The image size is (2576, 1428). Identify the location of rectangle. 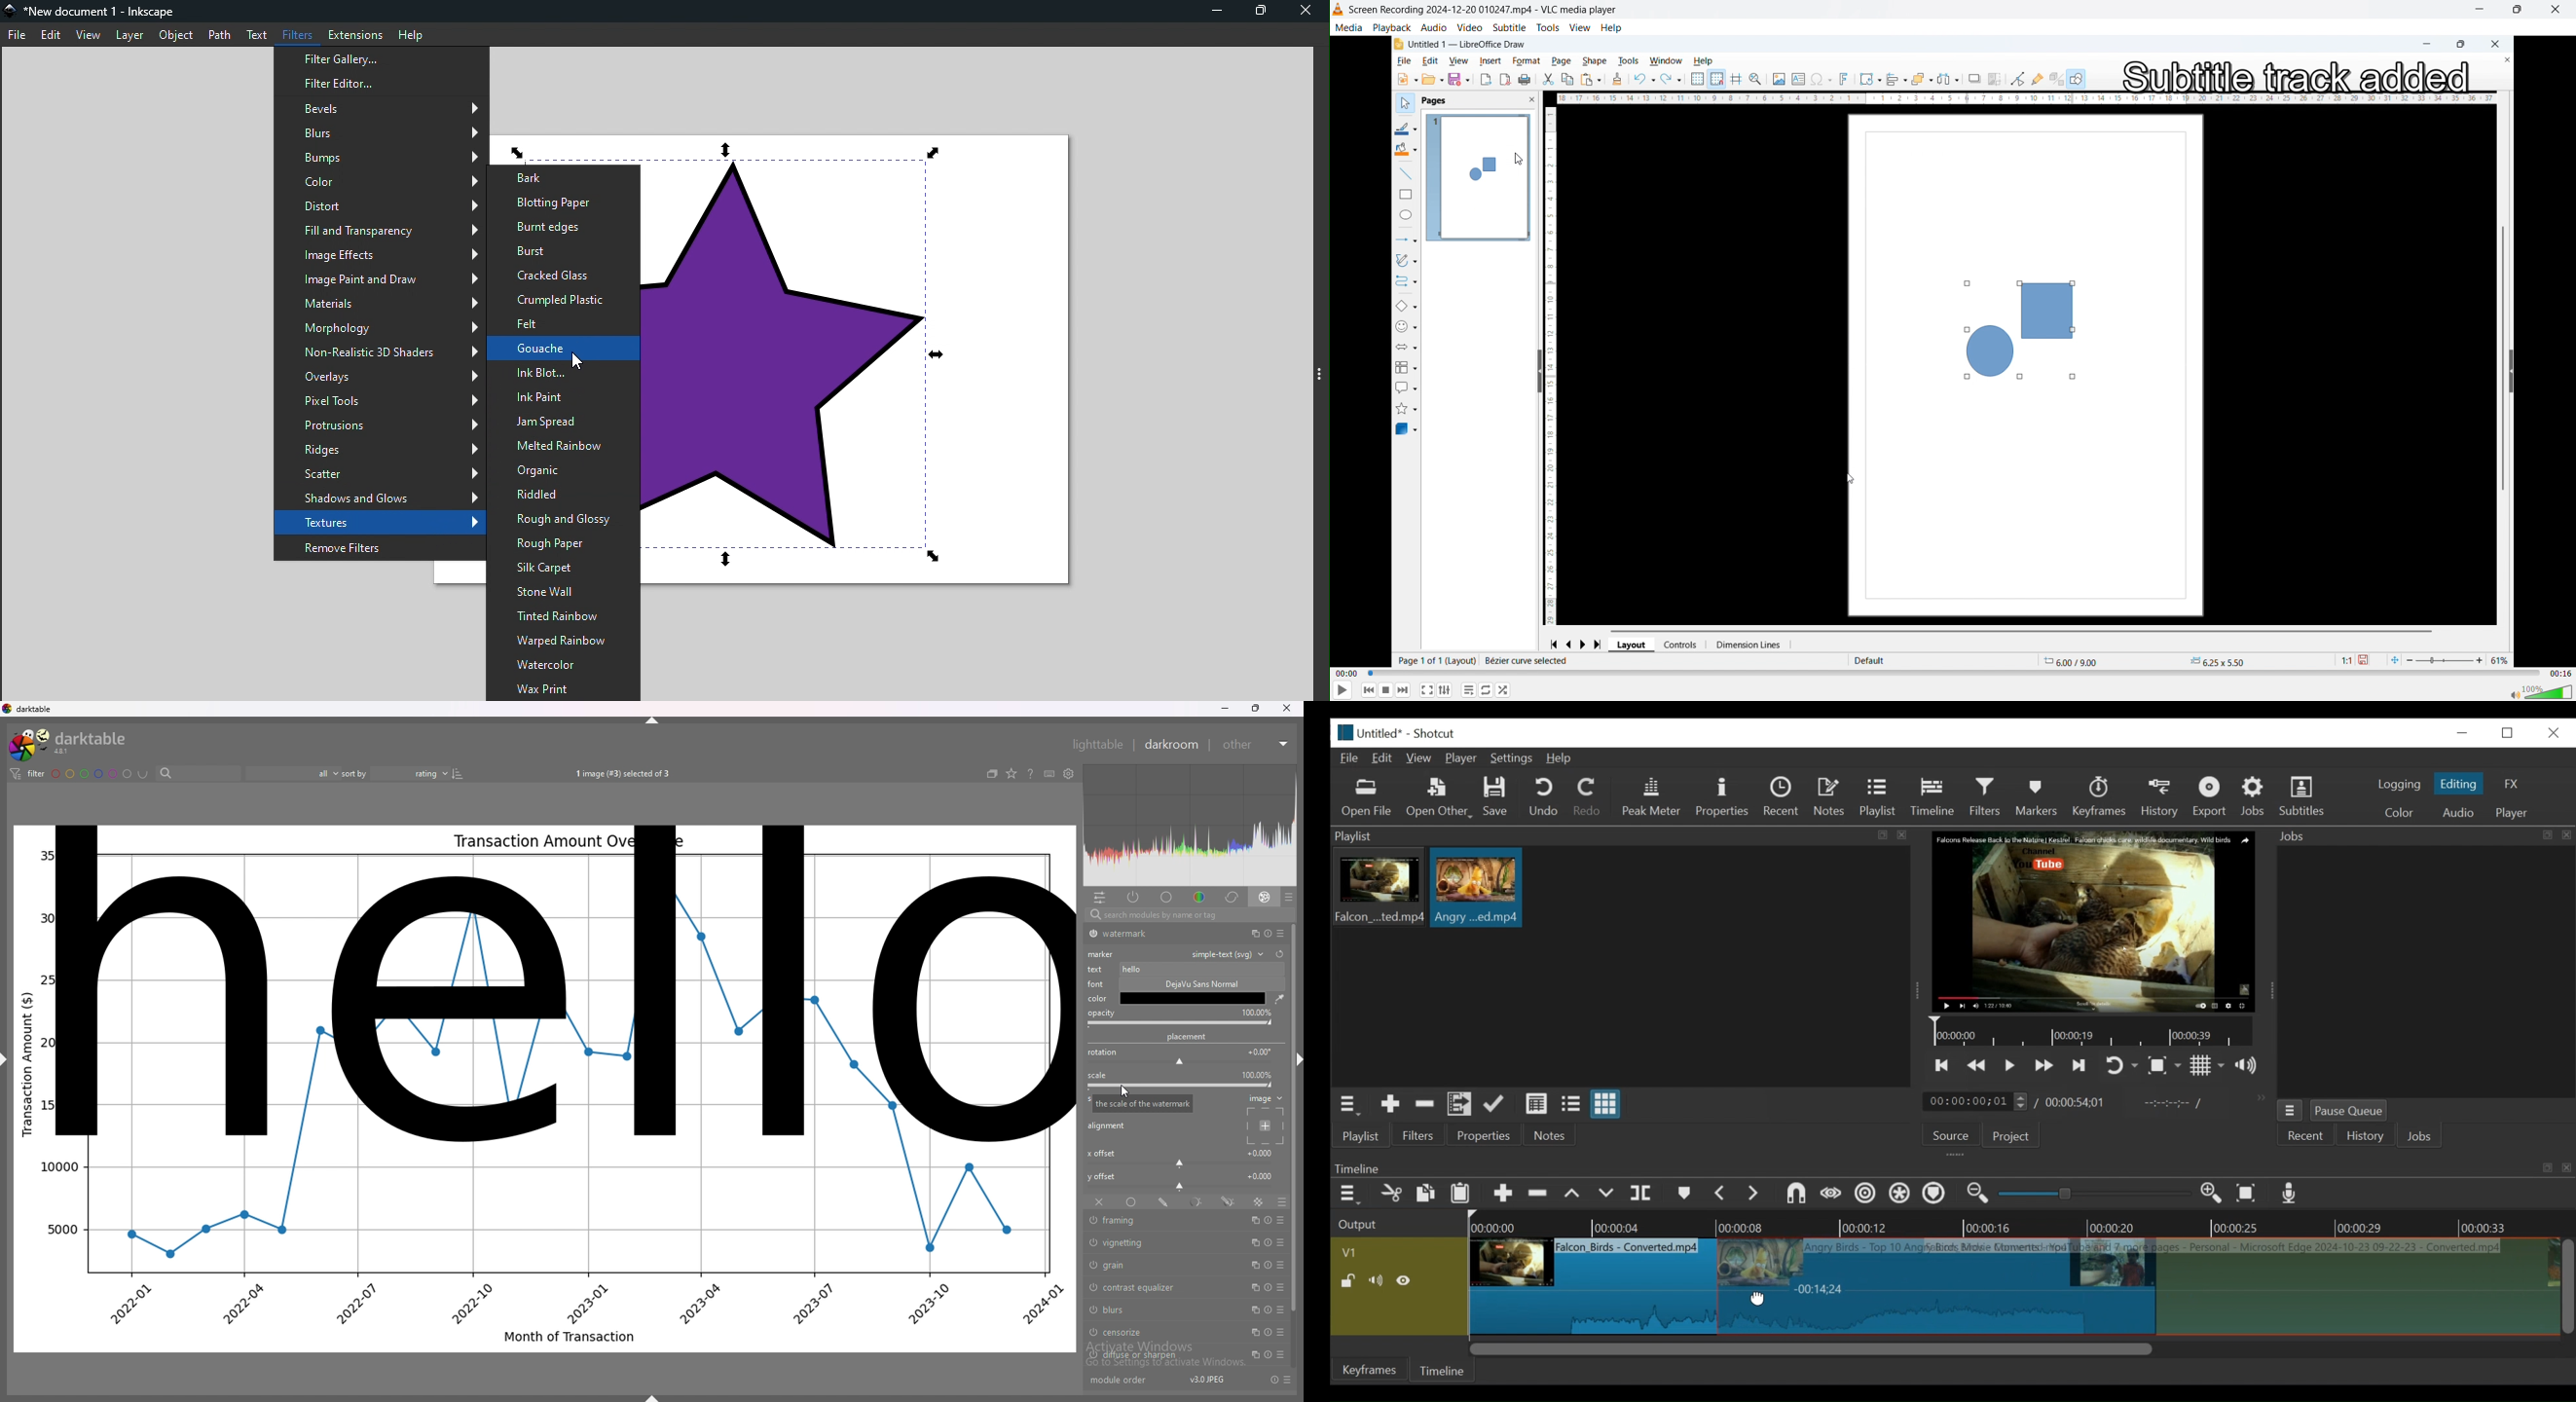
(1403, 196).